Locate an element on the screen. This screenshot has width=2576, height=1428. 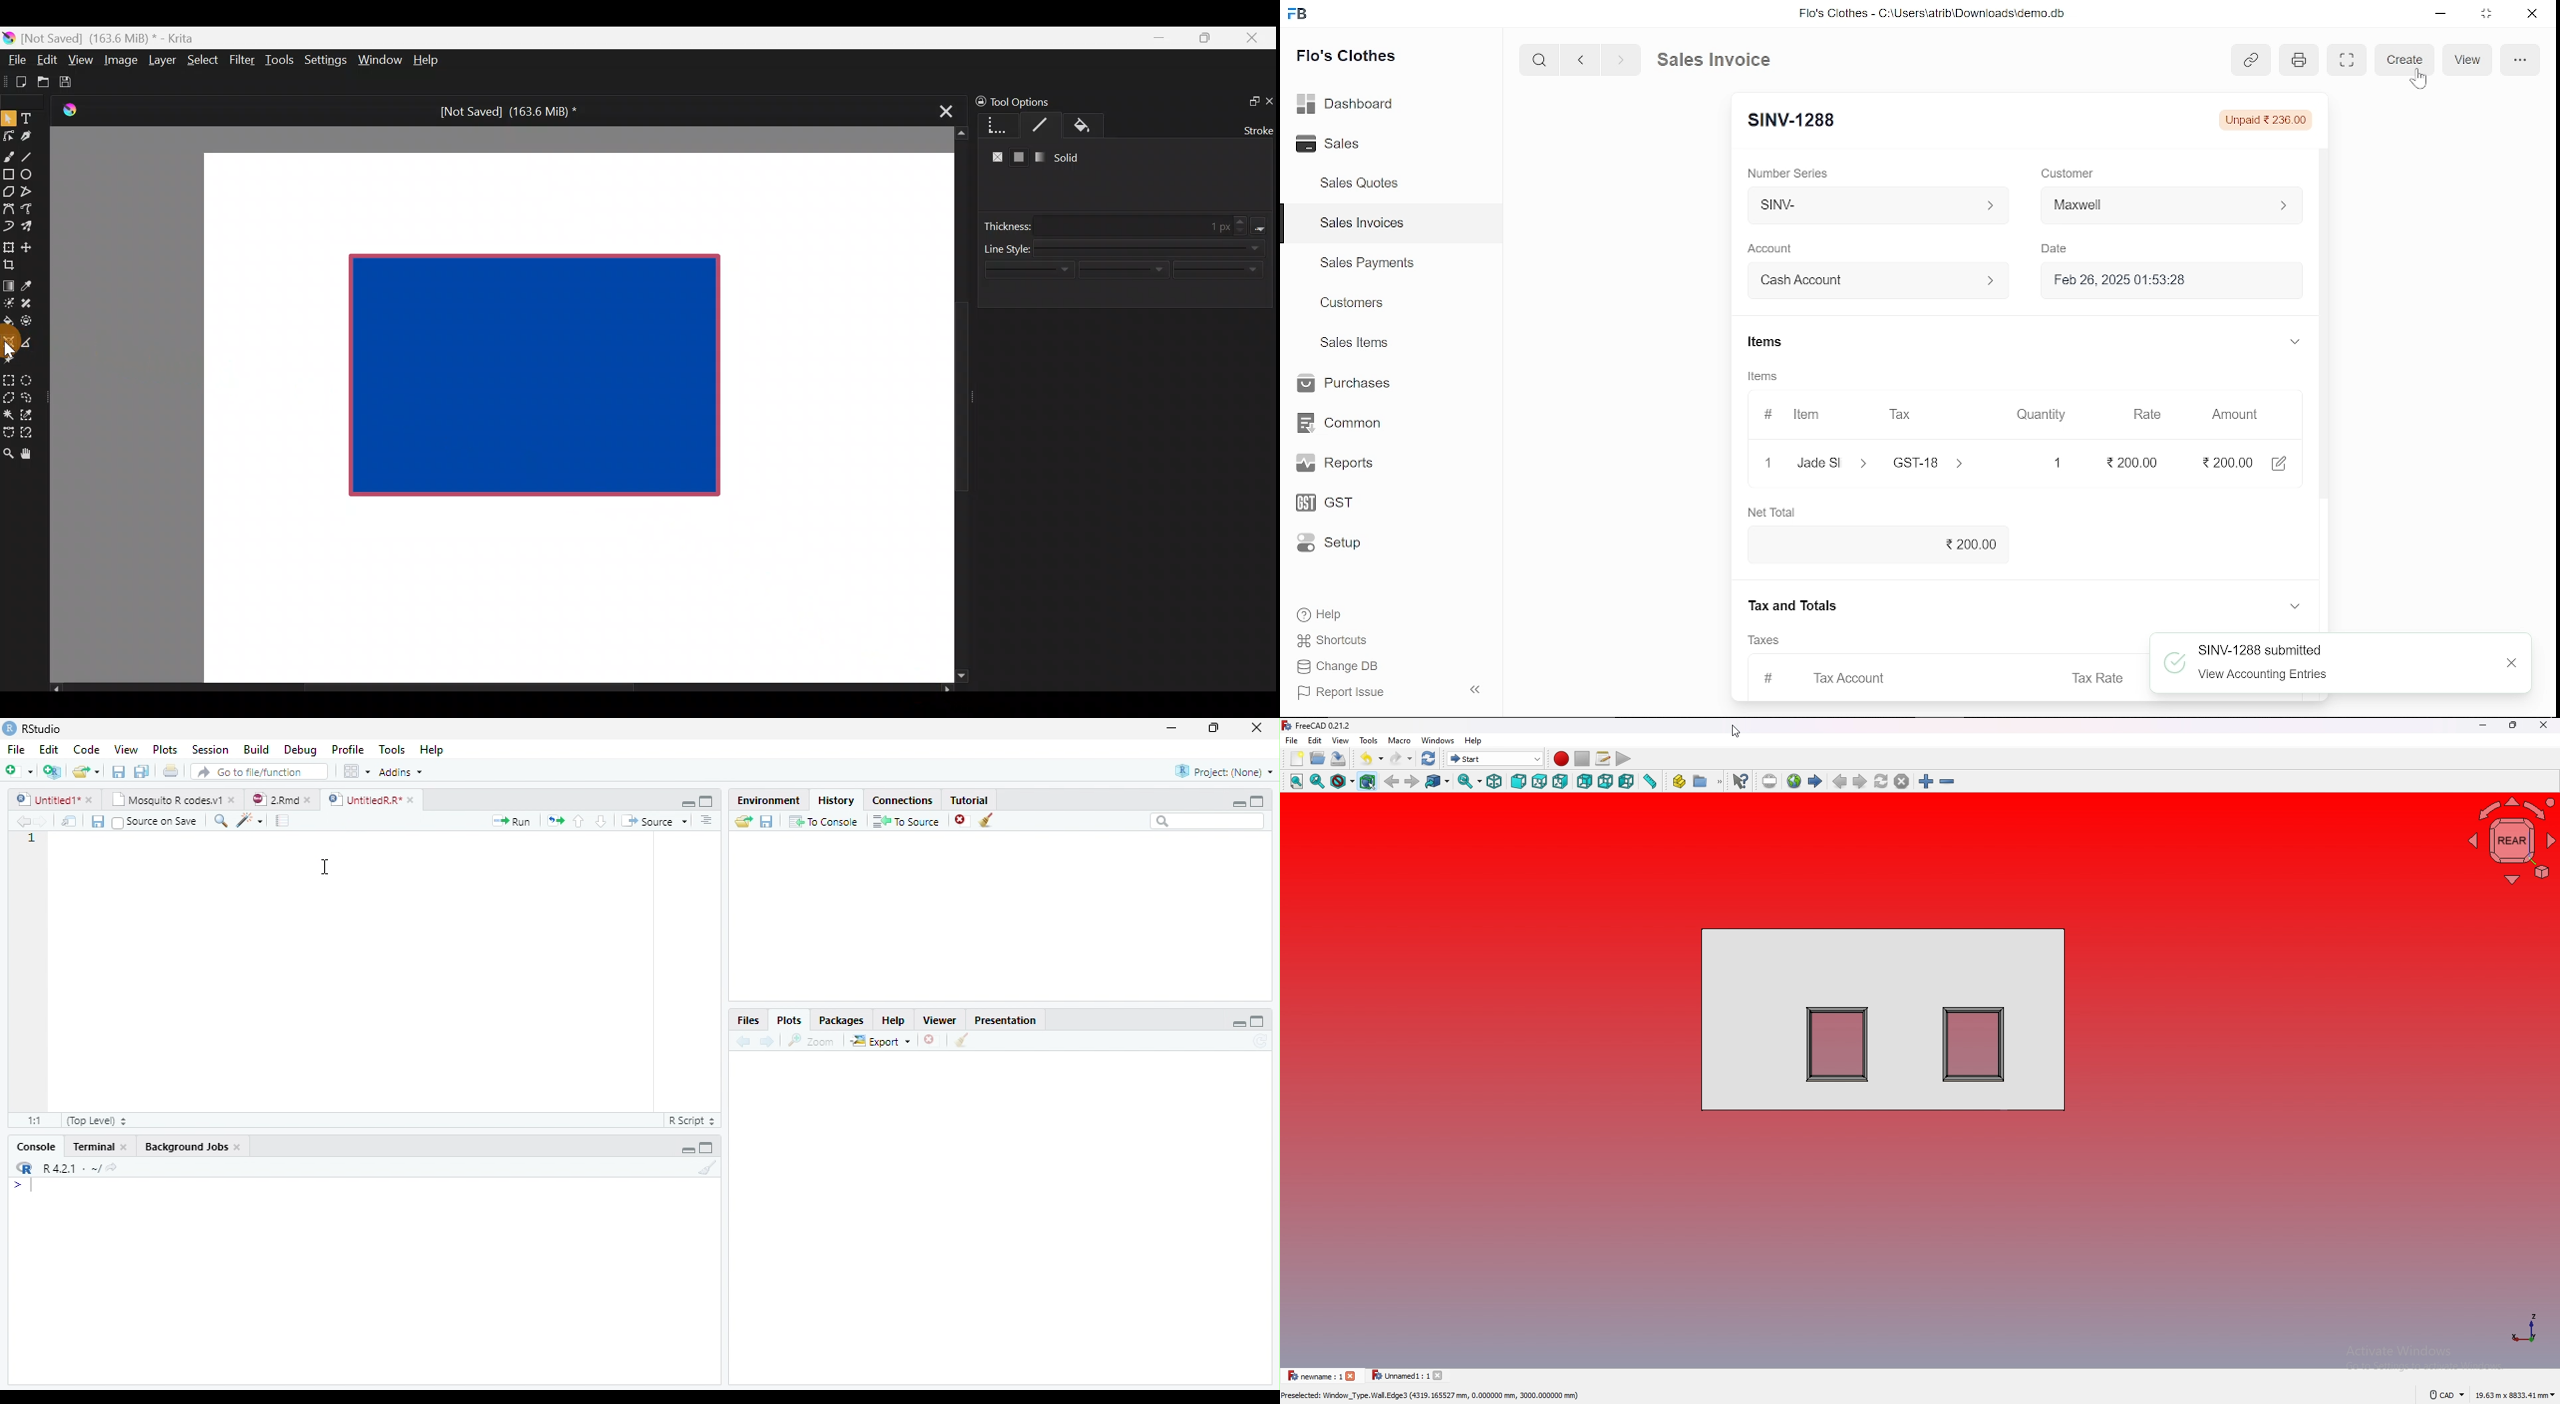
Quantity is located at coordinates (2037, 416).